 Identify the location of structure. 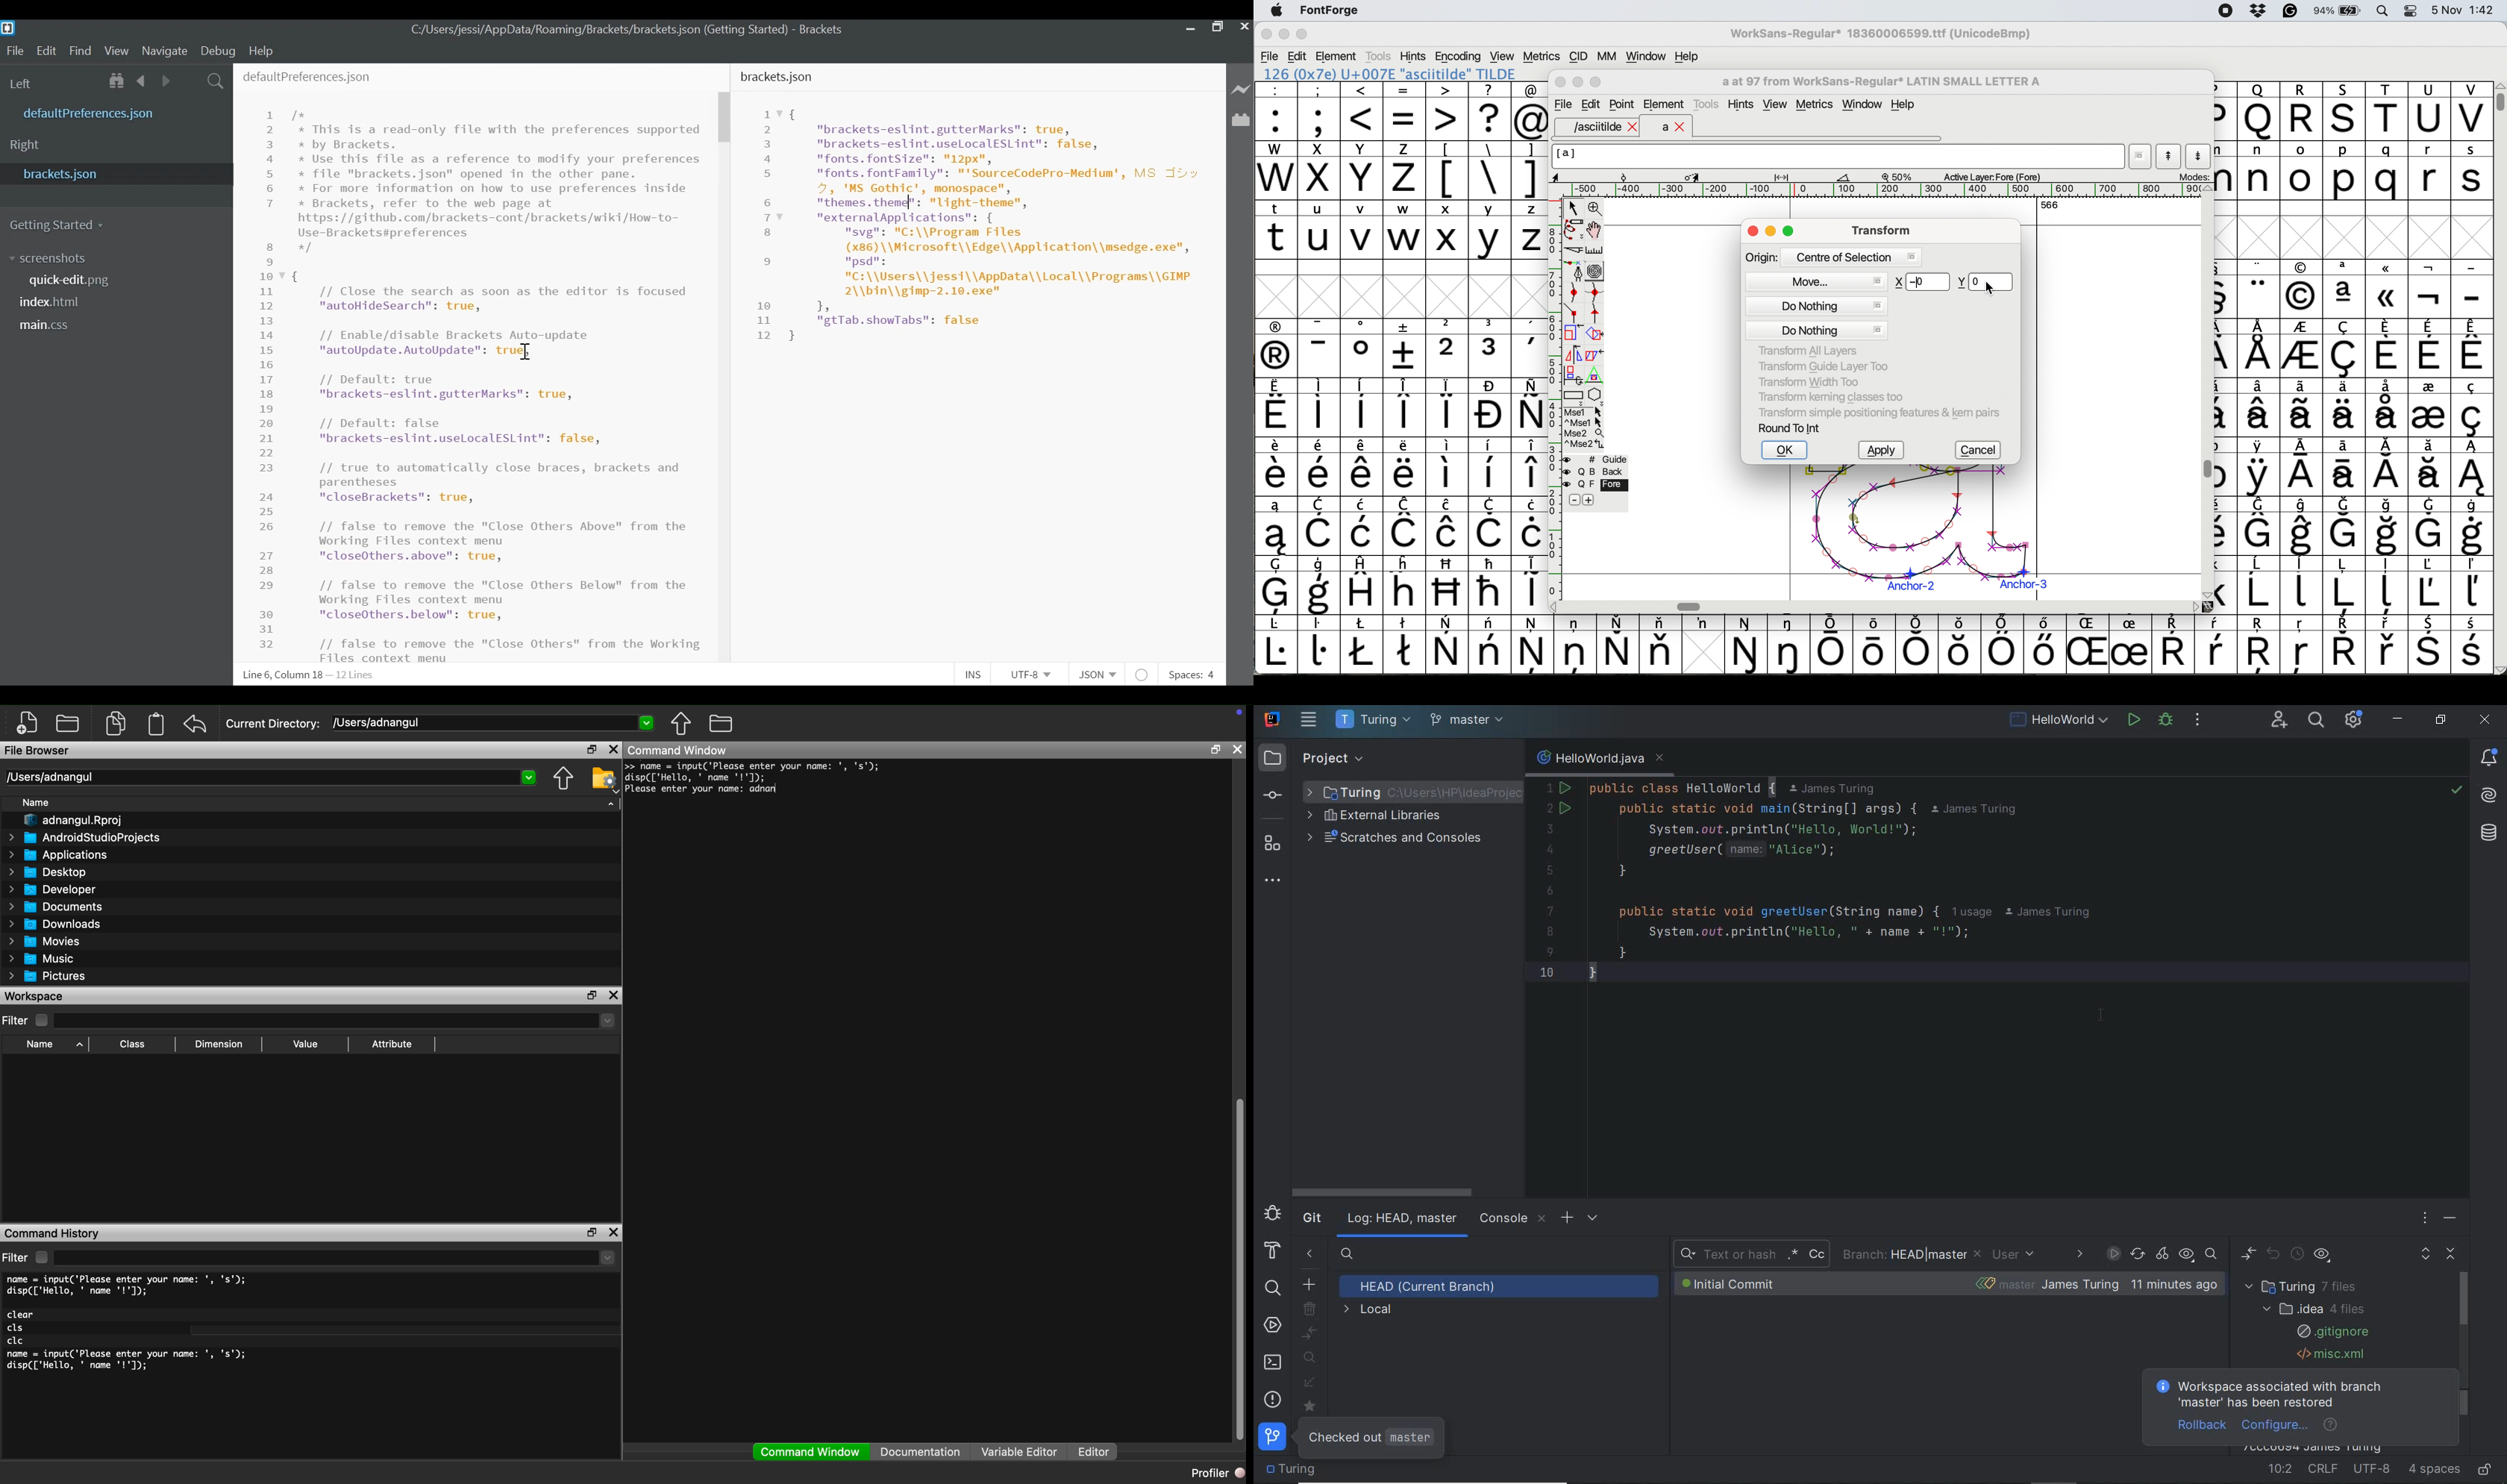
(1273, 844).